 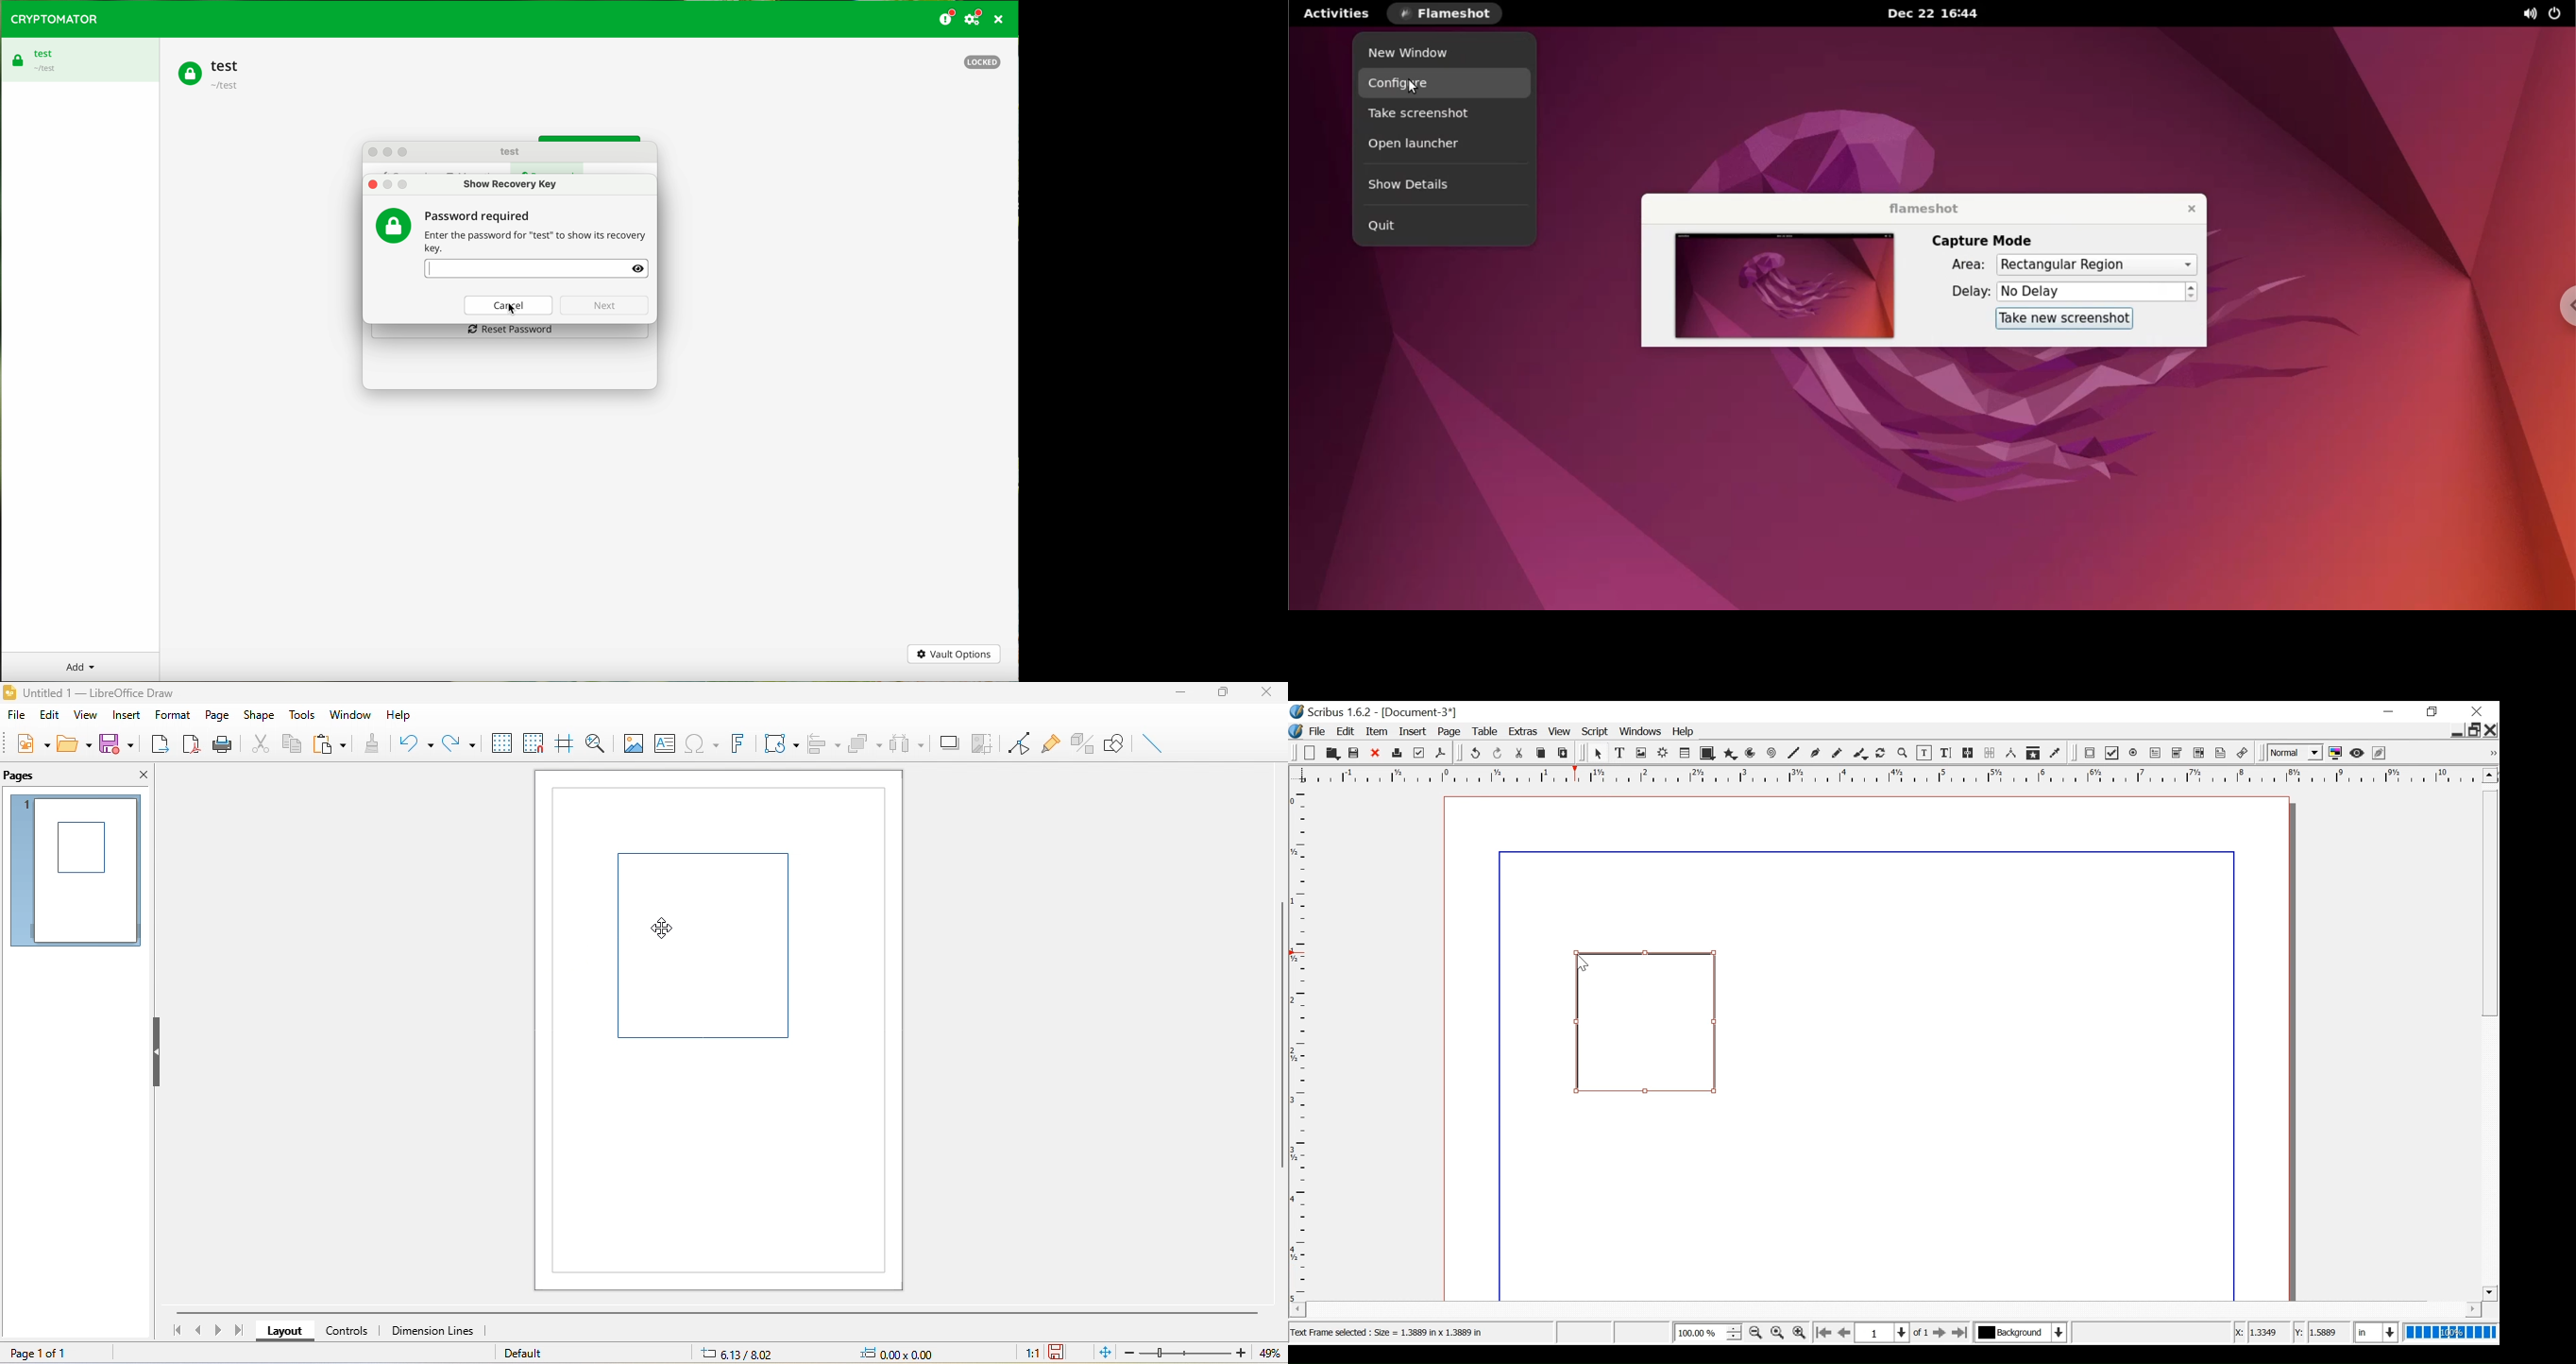 I want to click on export, so click(x=160, y=746).